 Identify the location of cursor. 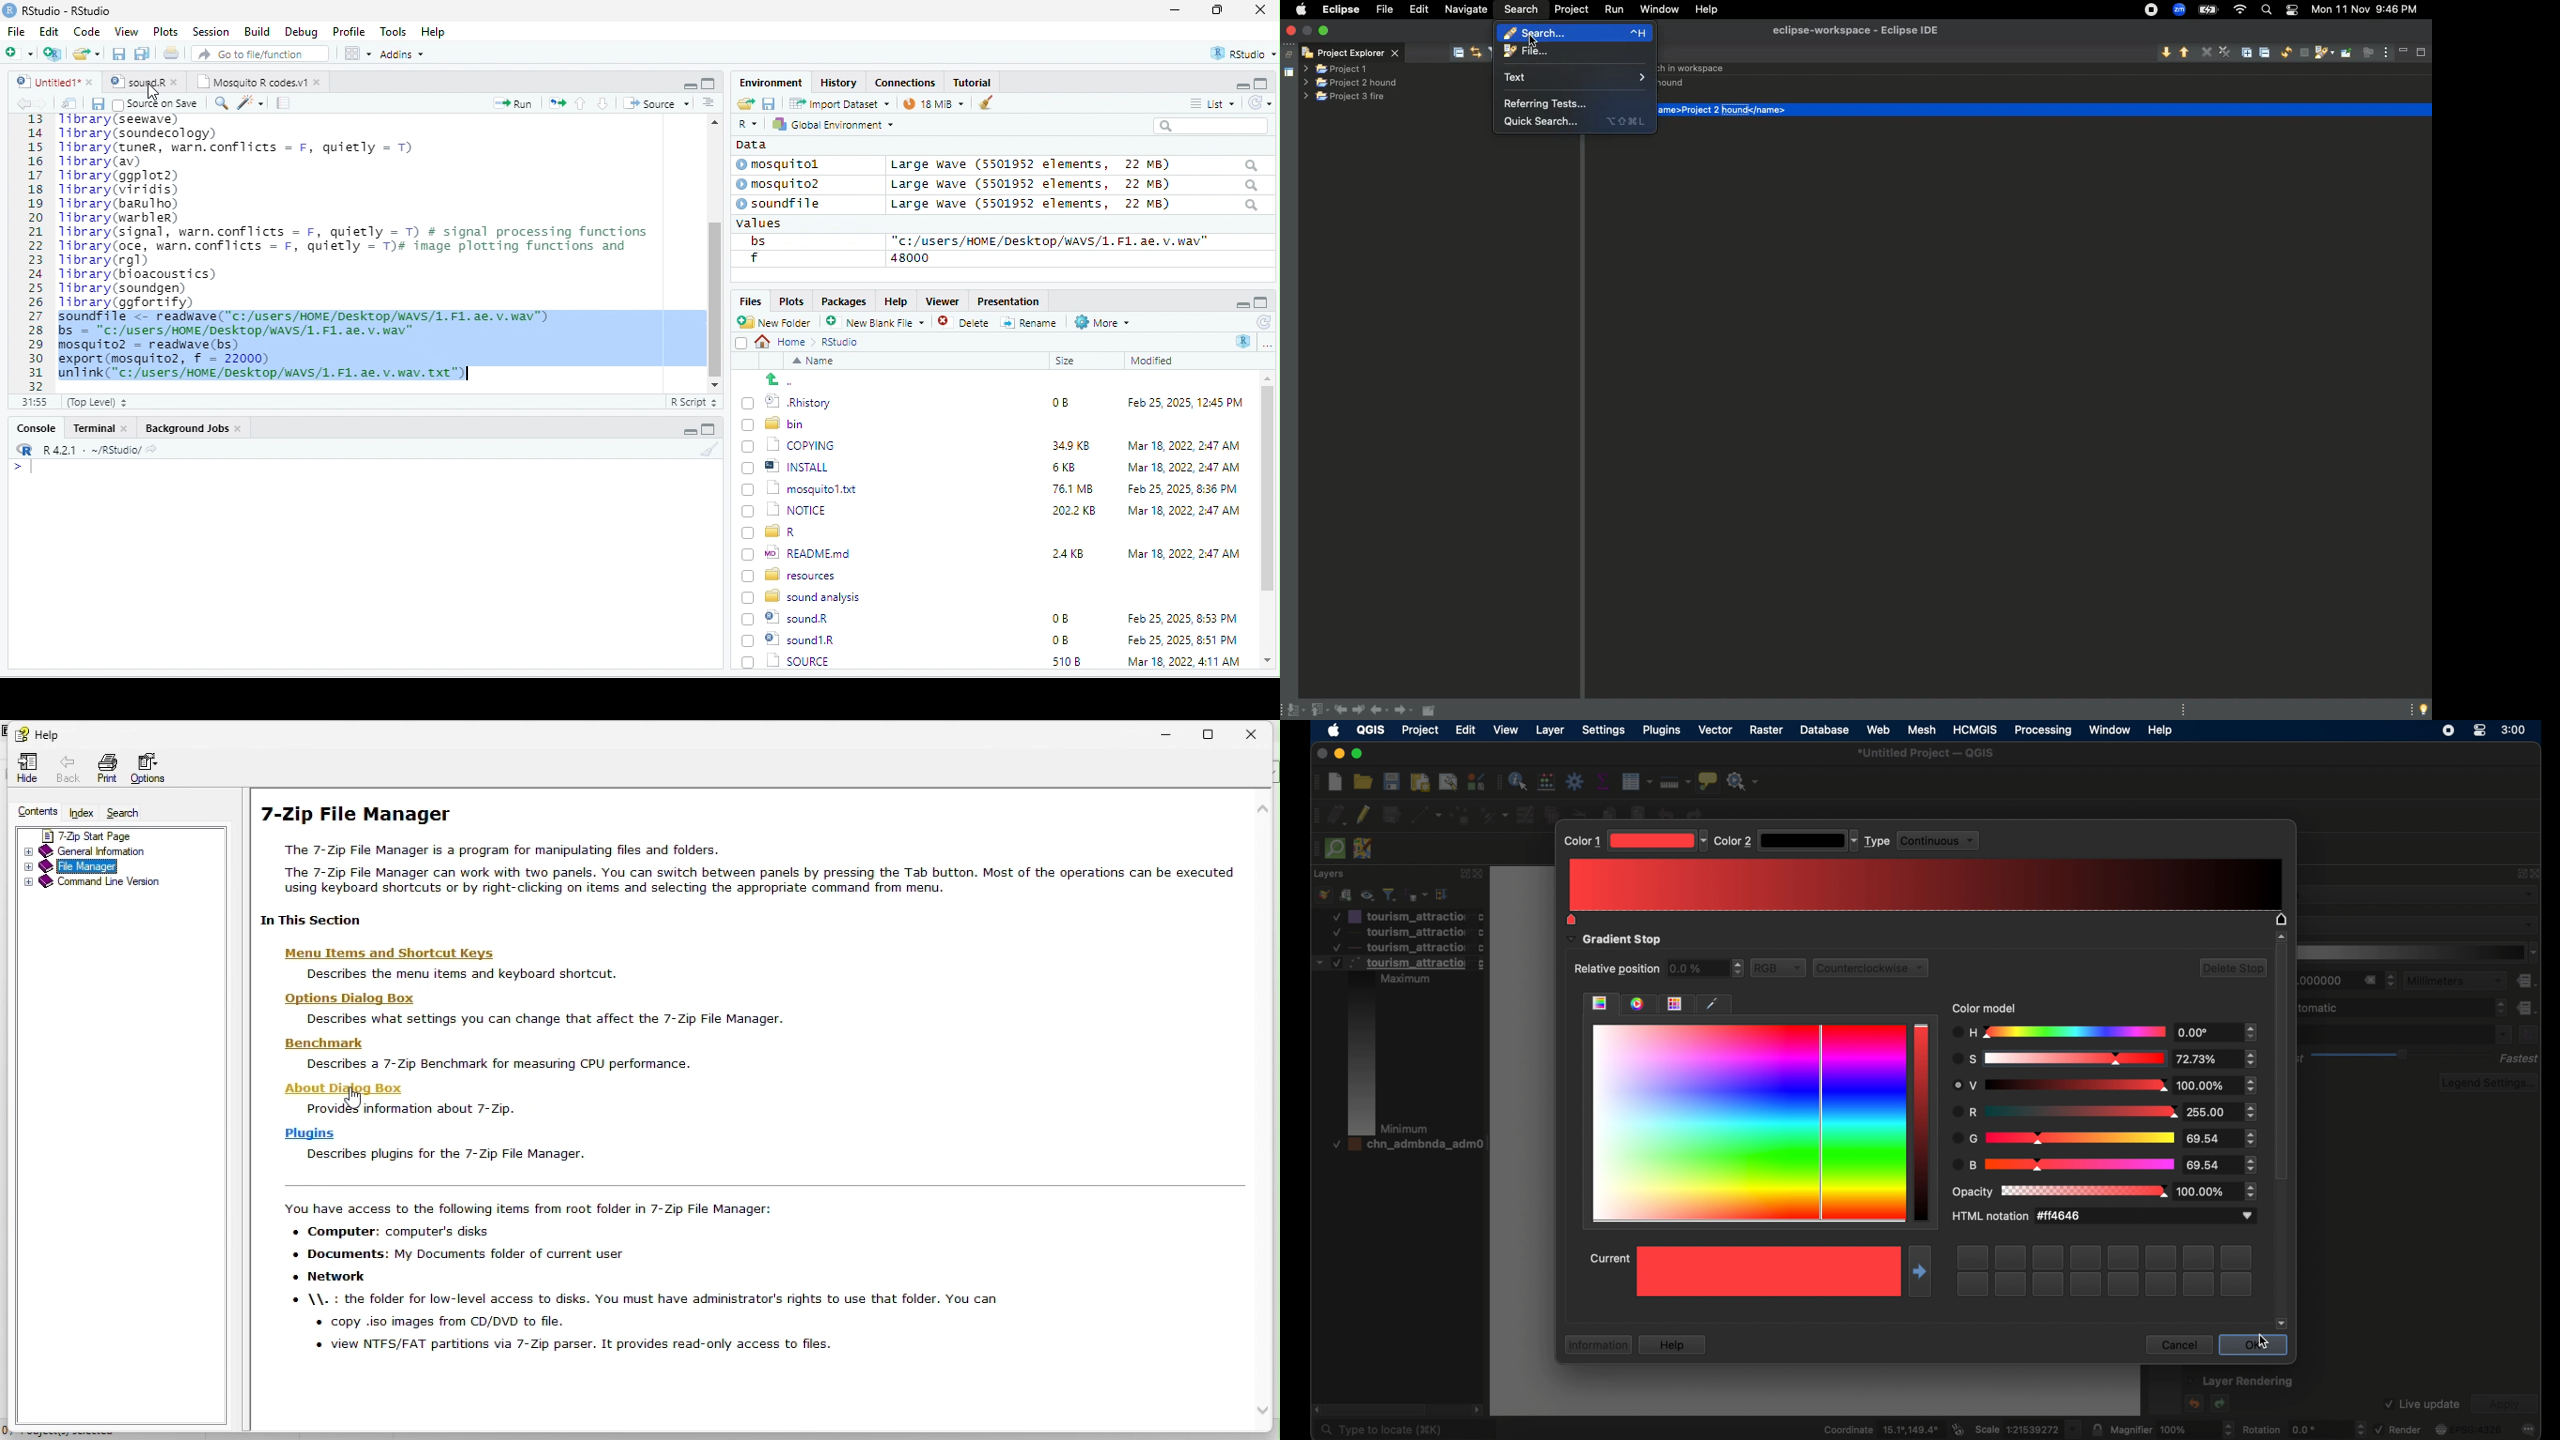
(151, 96).